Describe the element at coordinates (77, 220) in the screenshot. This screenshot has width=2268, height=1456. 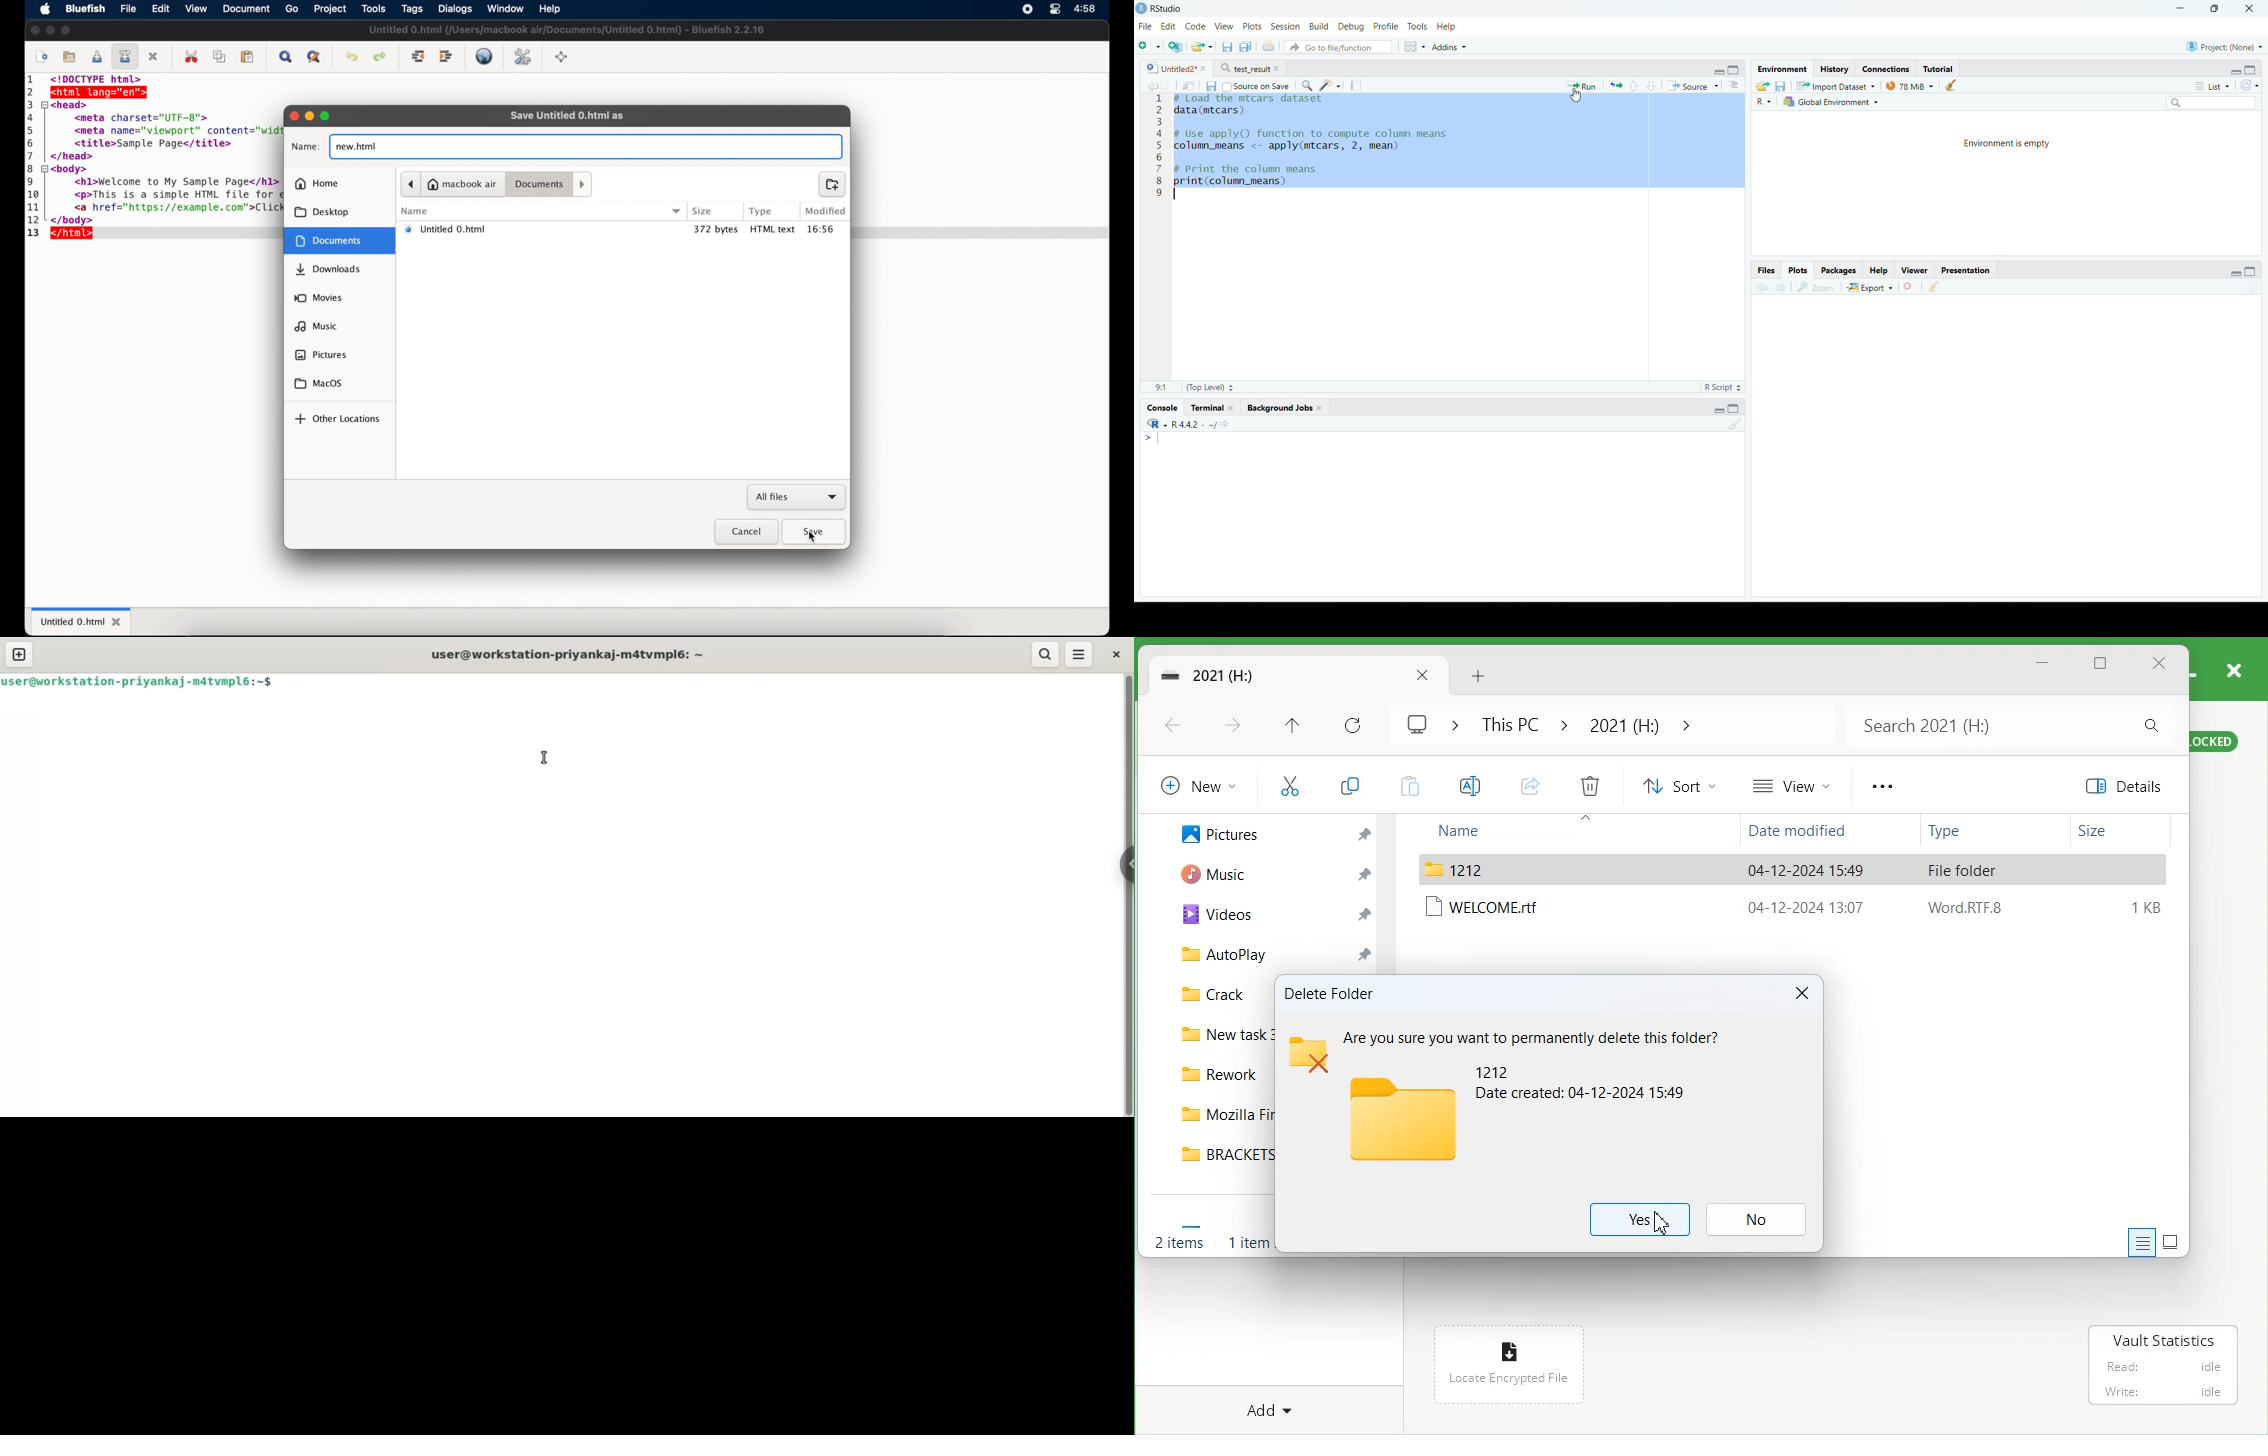
I see `</body>` at that location.